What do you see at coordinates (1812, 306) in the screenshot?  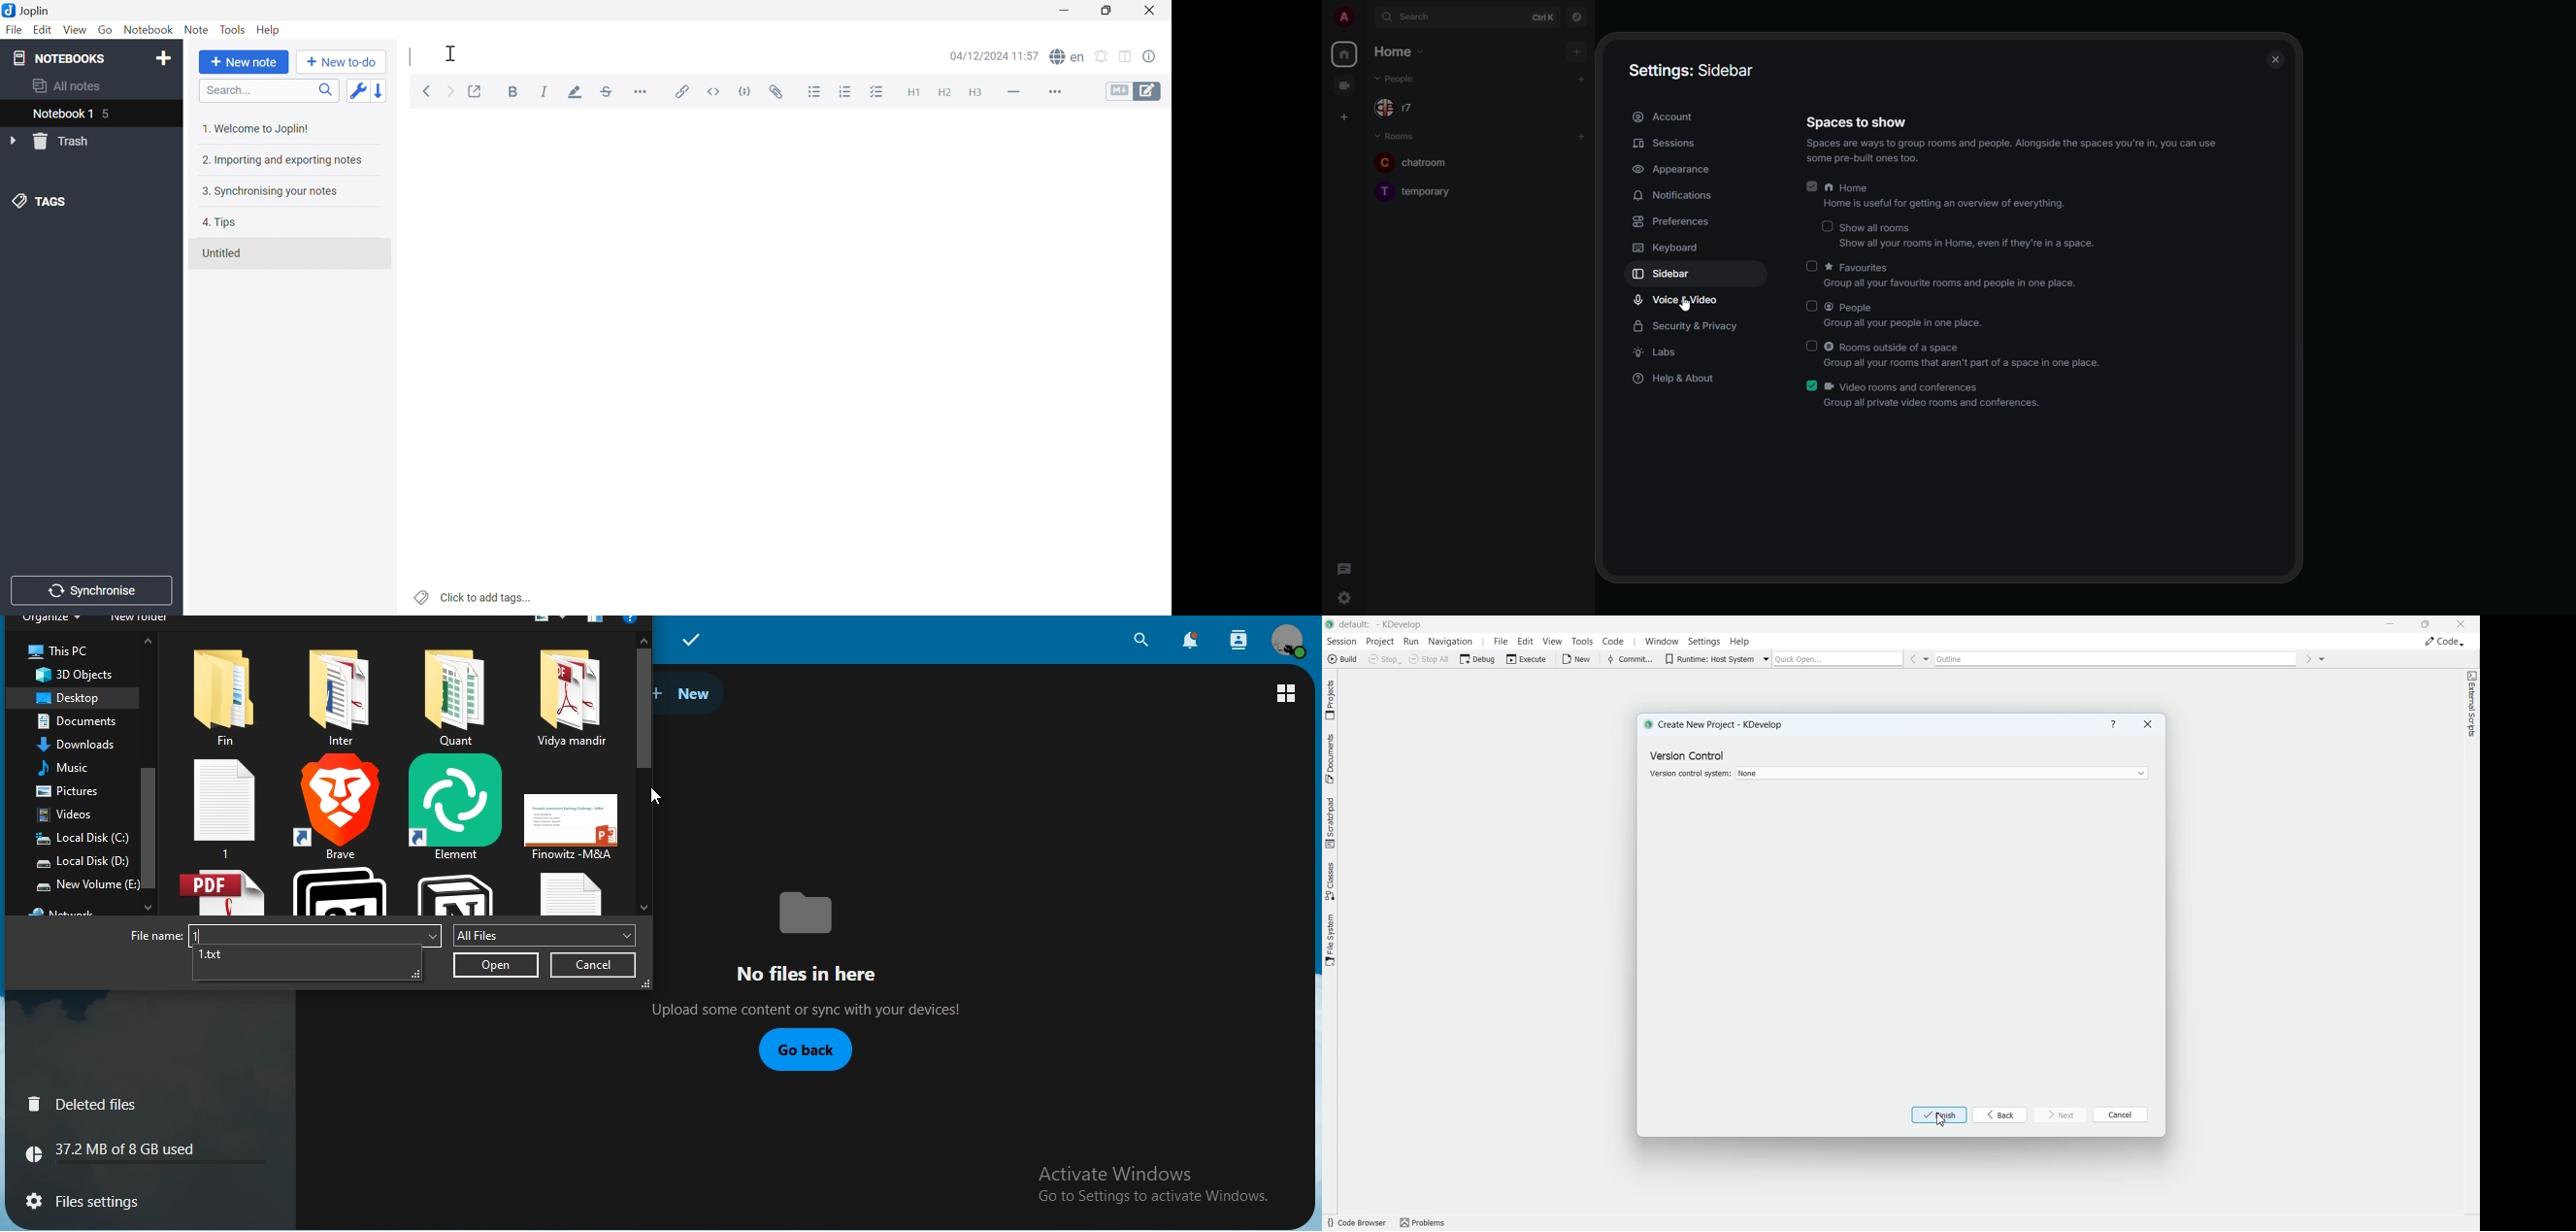 I see `click to enable` at bounding box center [1812, 306].